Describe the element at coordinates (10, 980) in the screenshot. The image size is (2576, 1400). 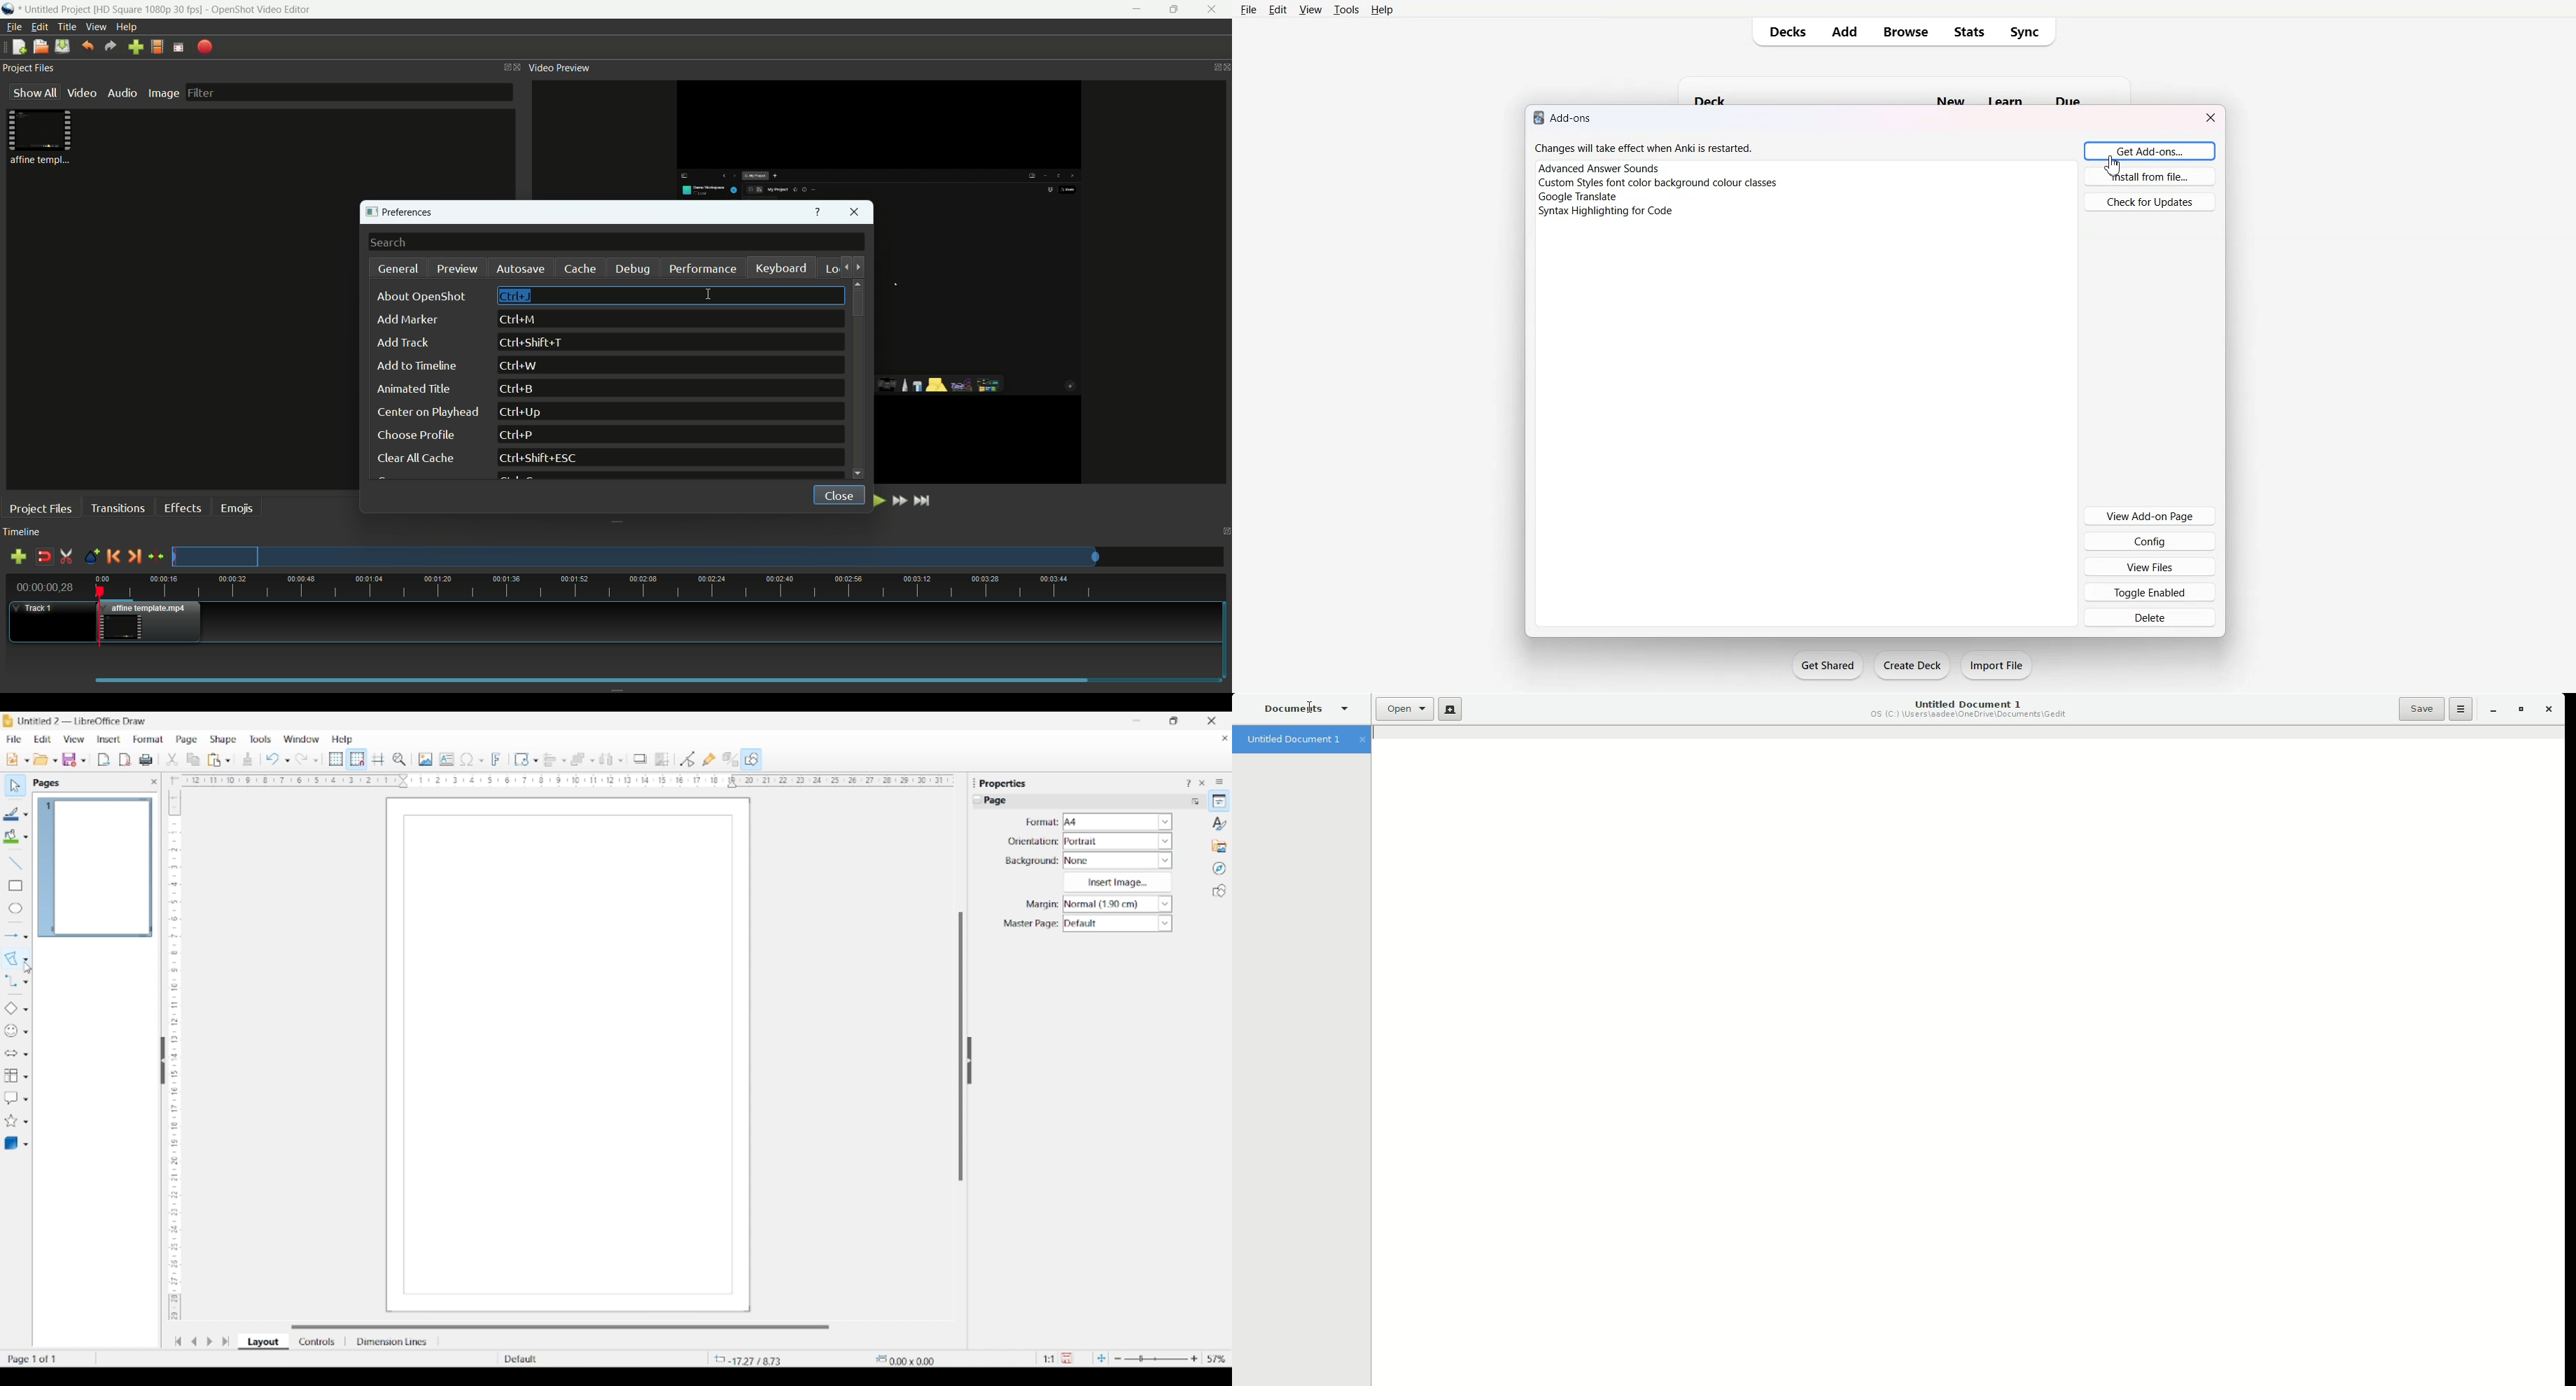
I see `Selected connector` at that location.